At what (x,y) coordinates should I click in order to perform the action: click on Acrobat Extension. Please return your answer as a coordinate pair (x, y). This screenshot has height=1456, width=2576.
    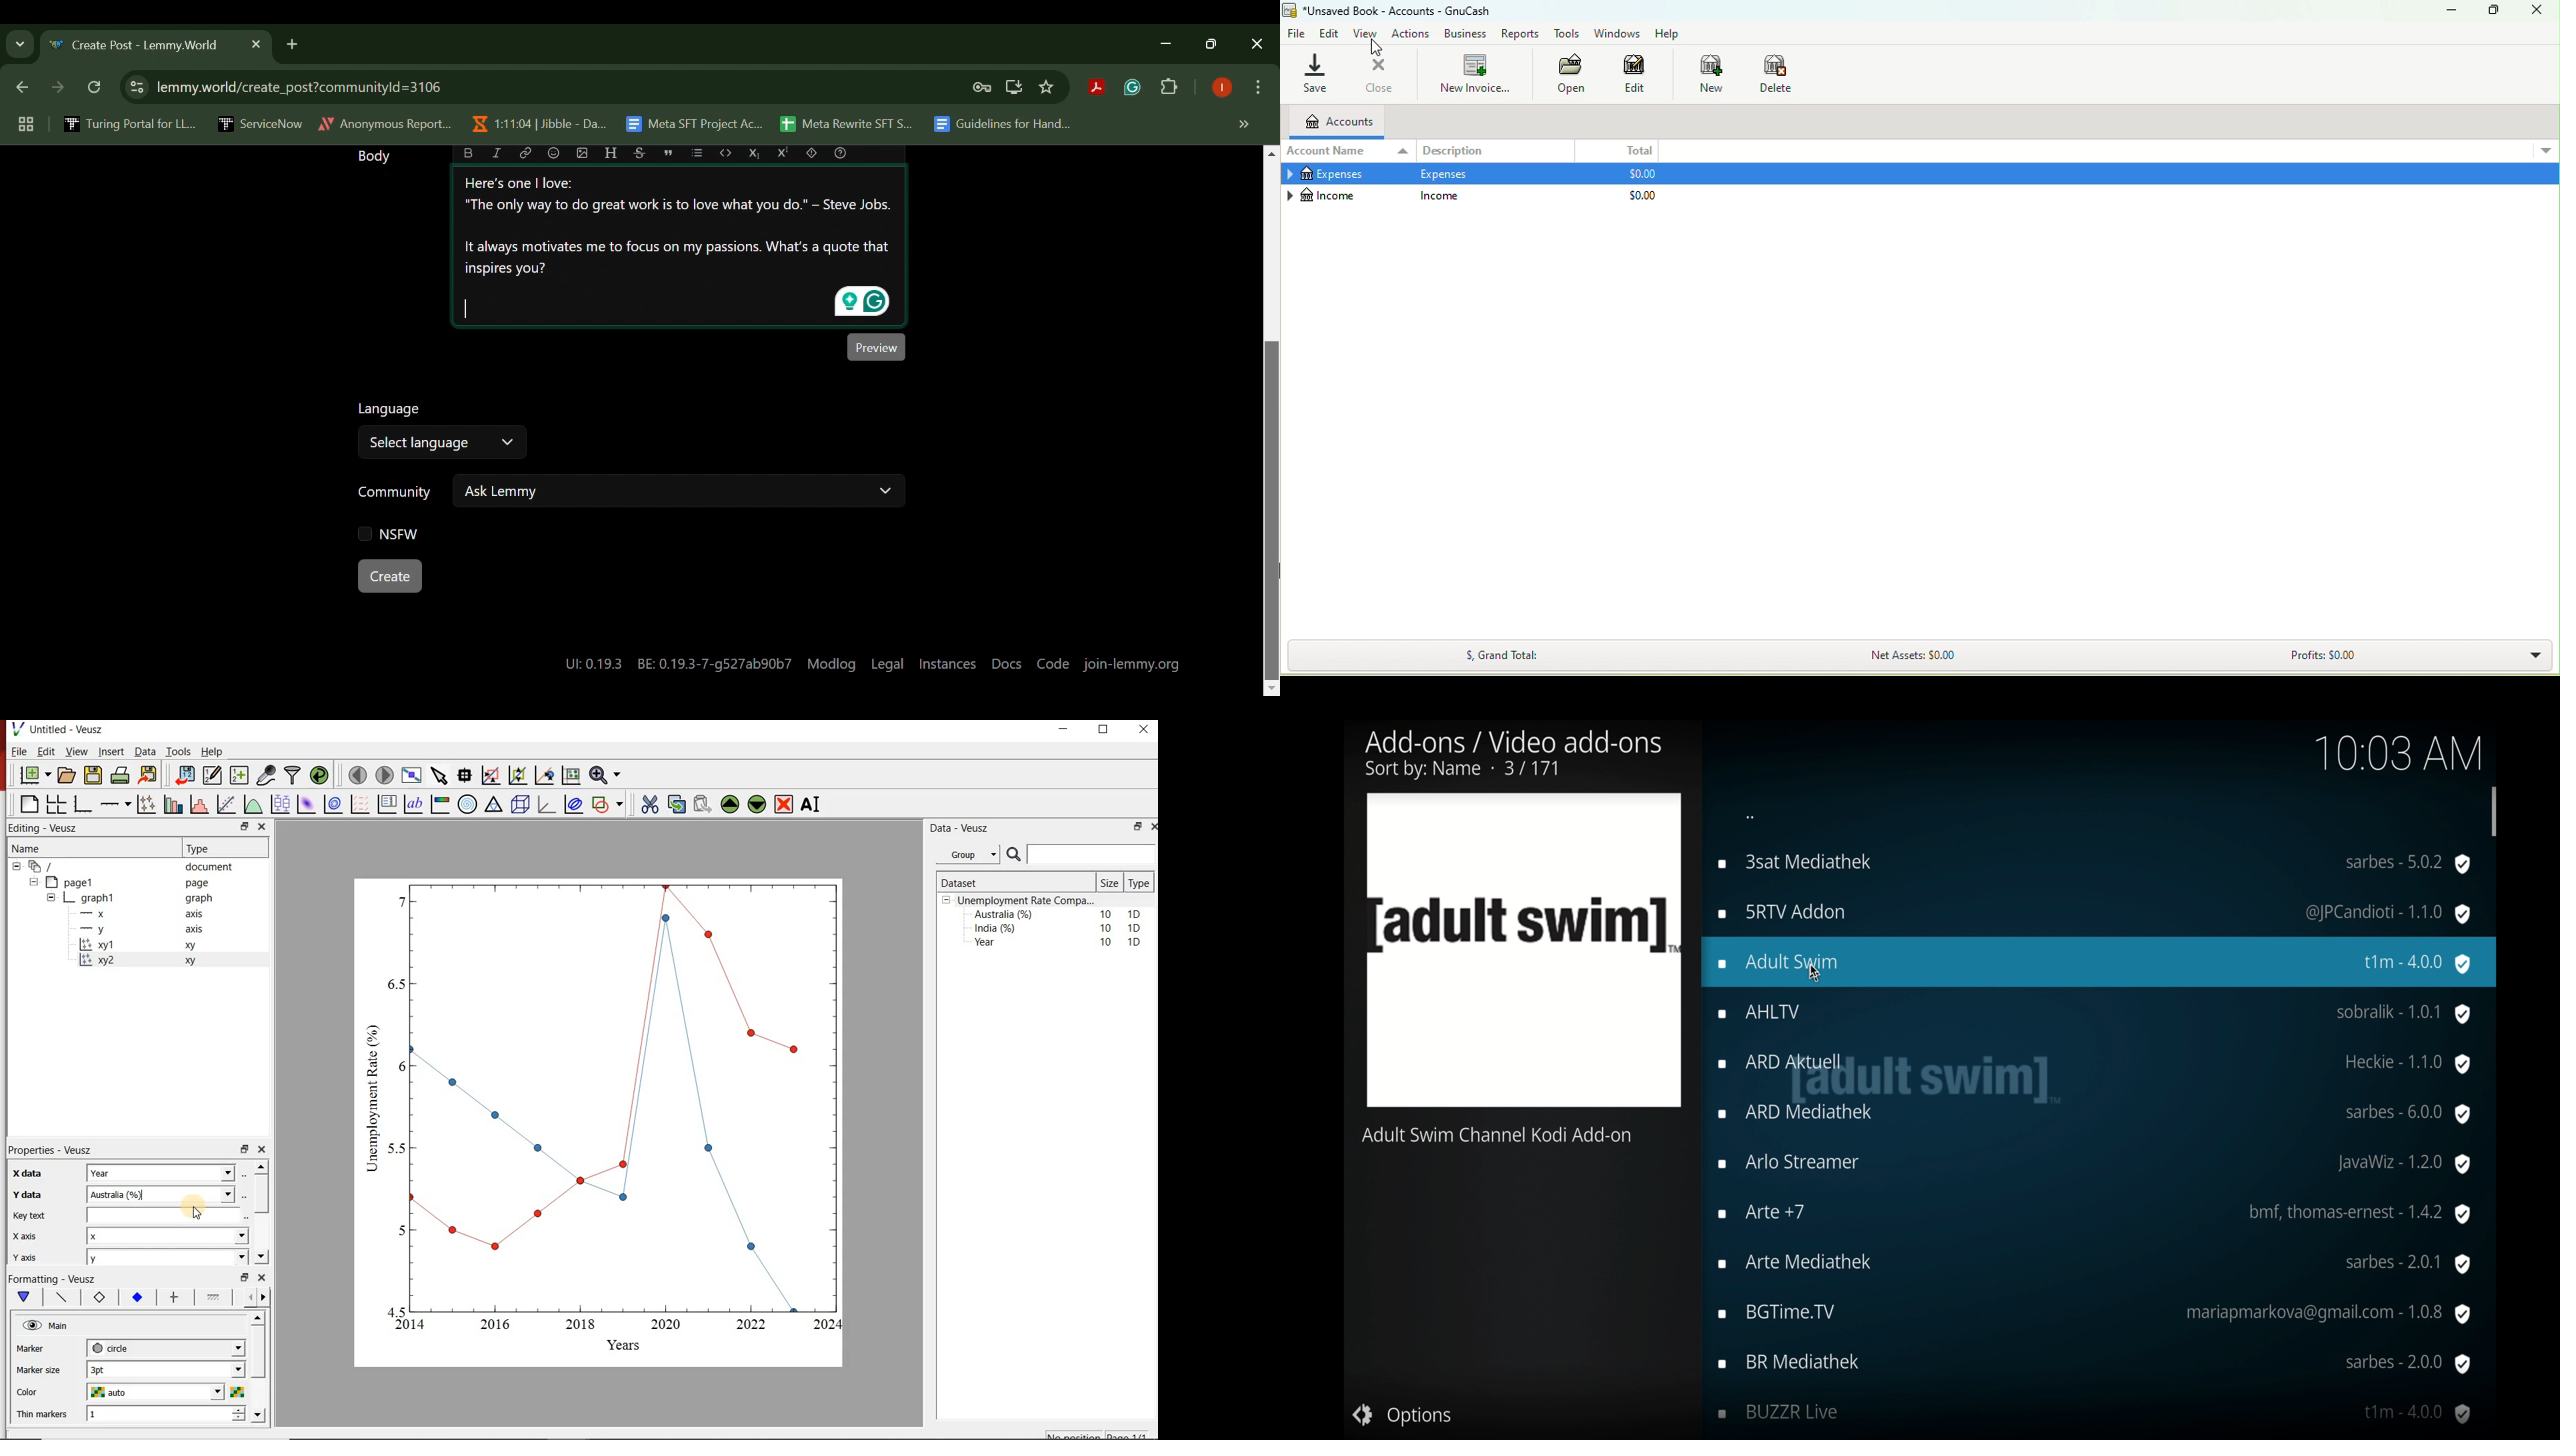
    Looking at the image, I should click on (1096, 88).